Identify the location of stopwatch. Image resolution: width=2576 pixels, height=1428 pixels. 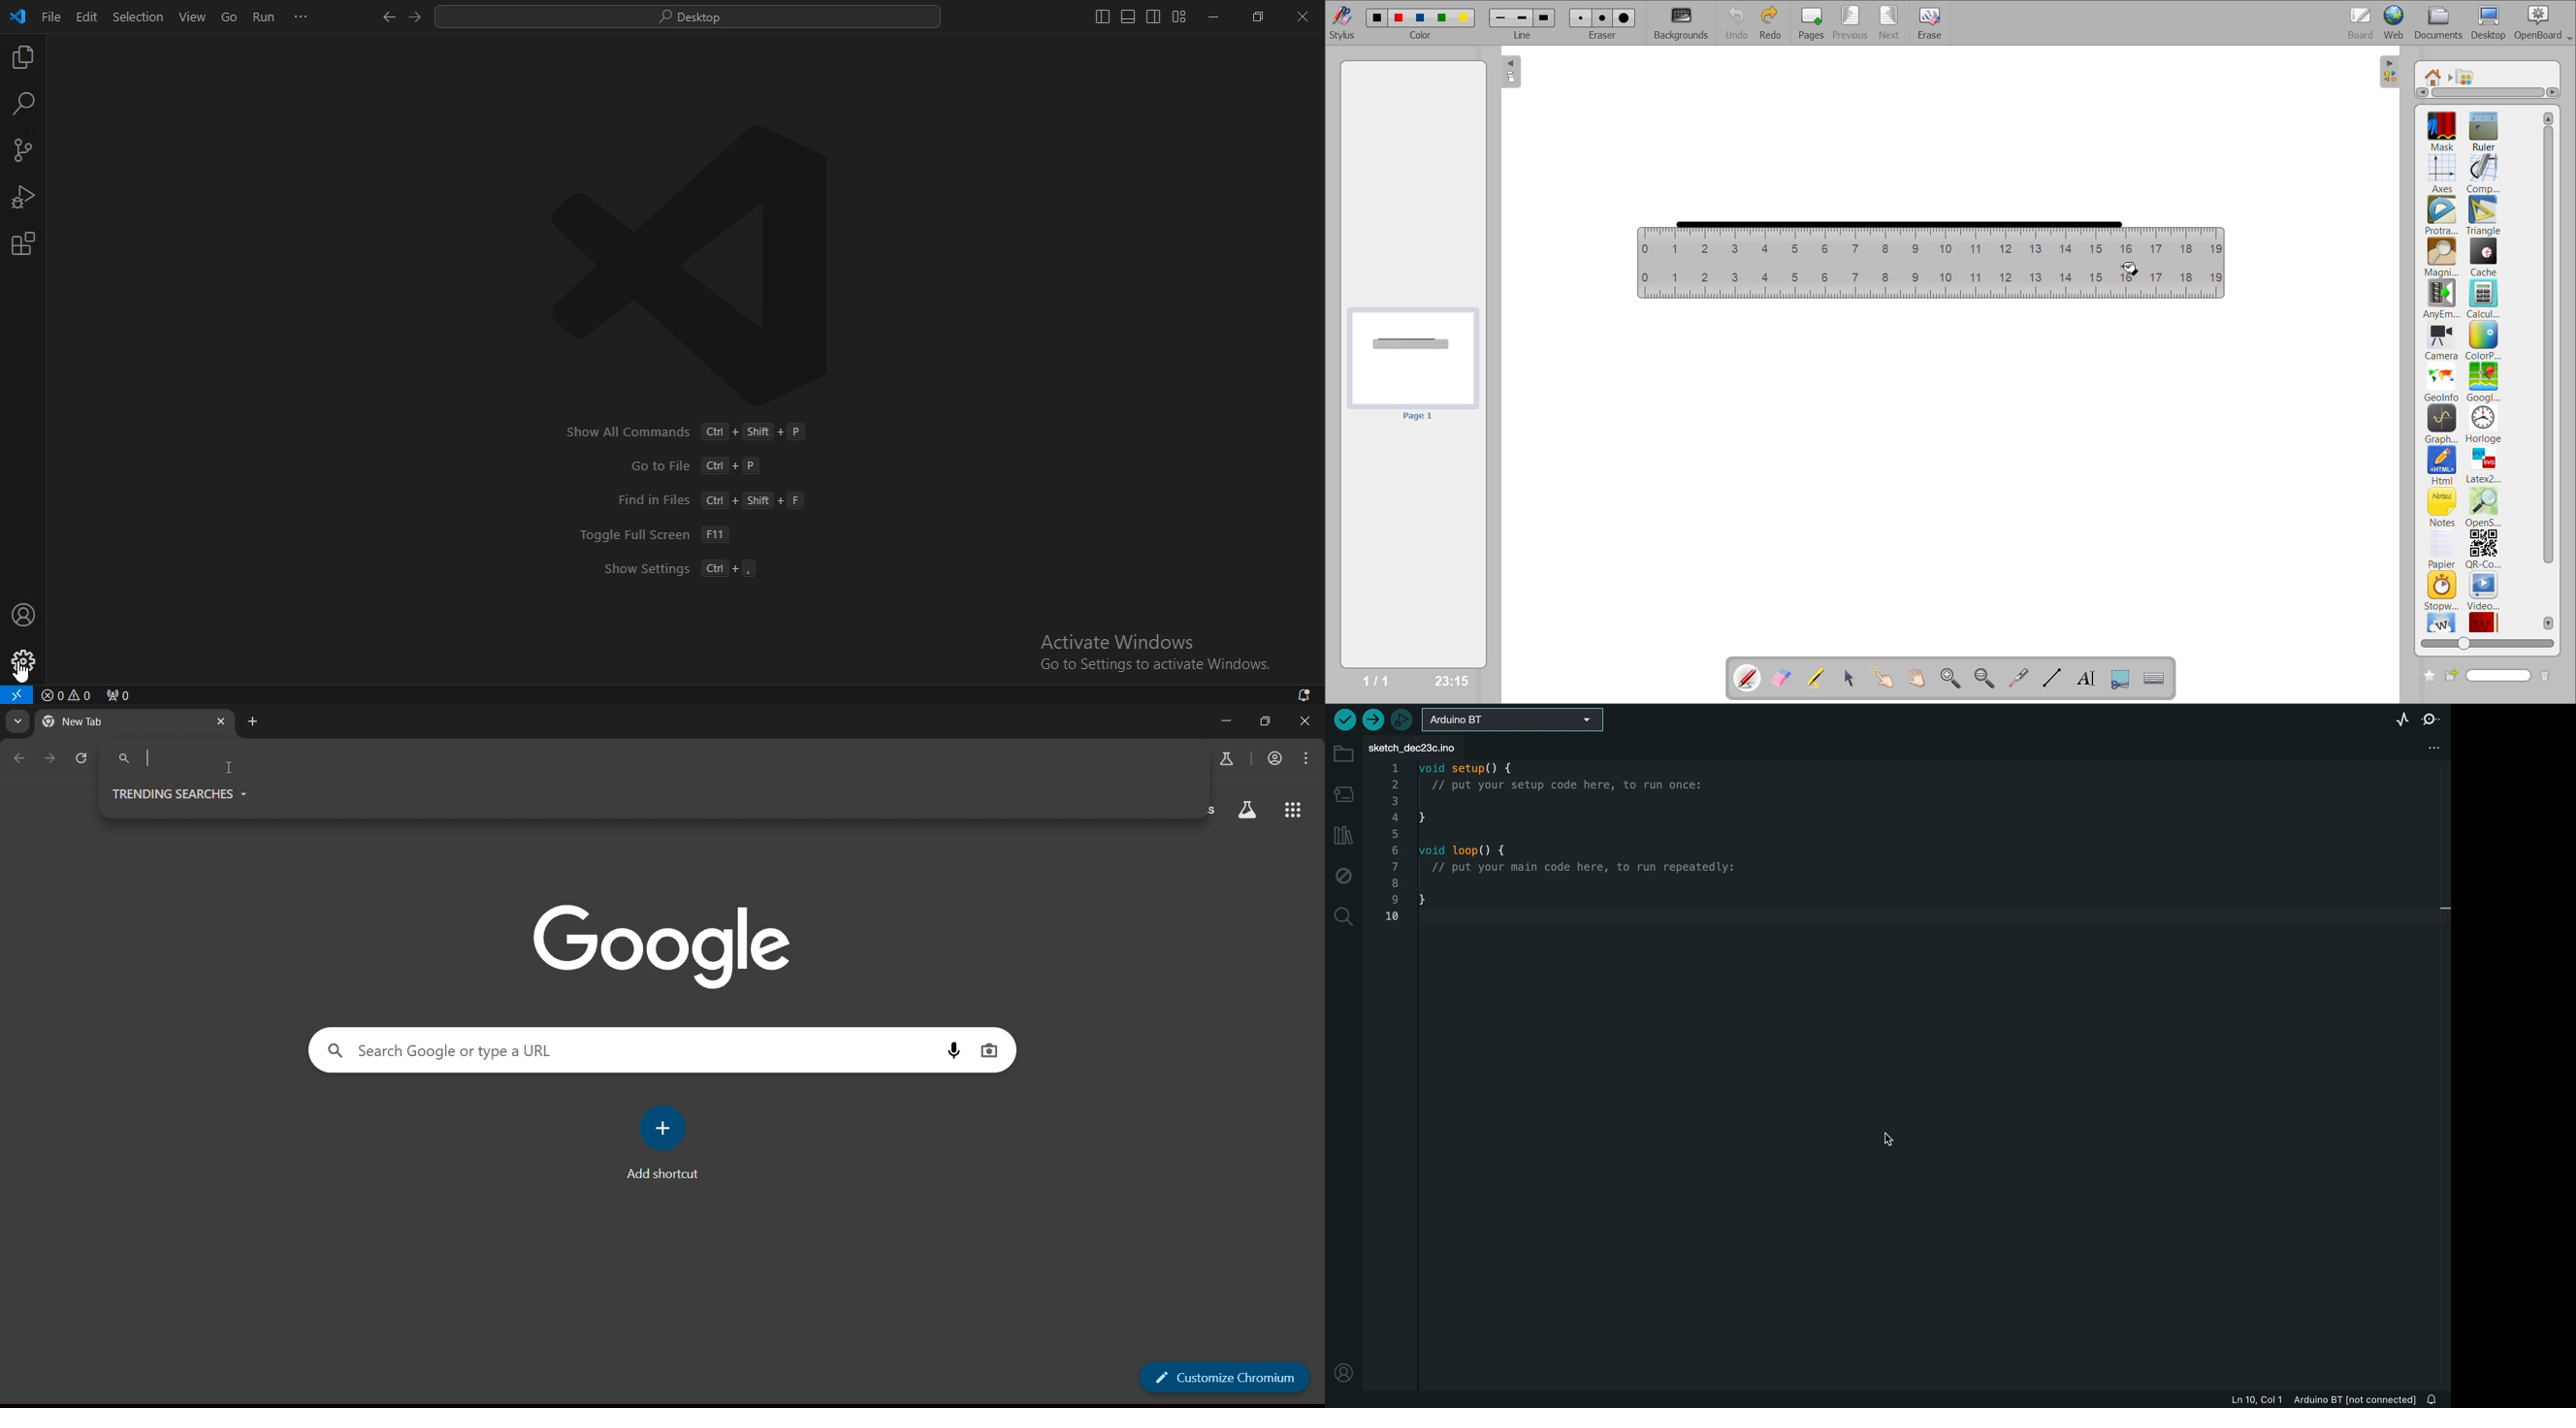
(2442, 590).